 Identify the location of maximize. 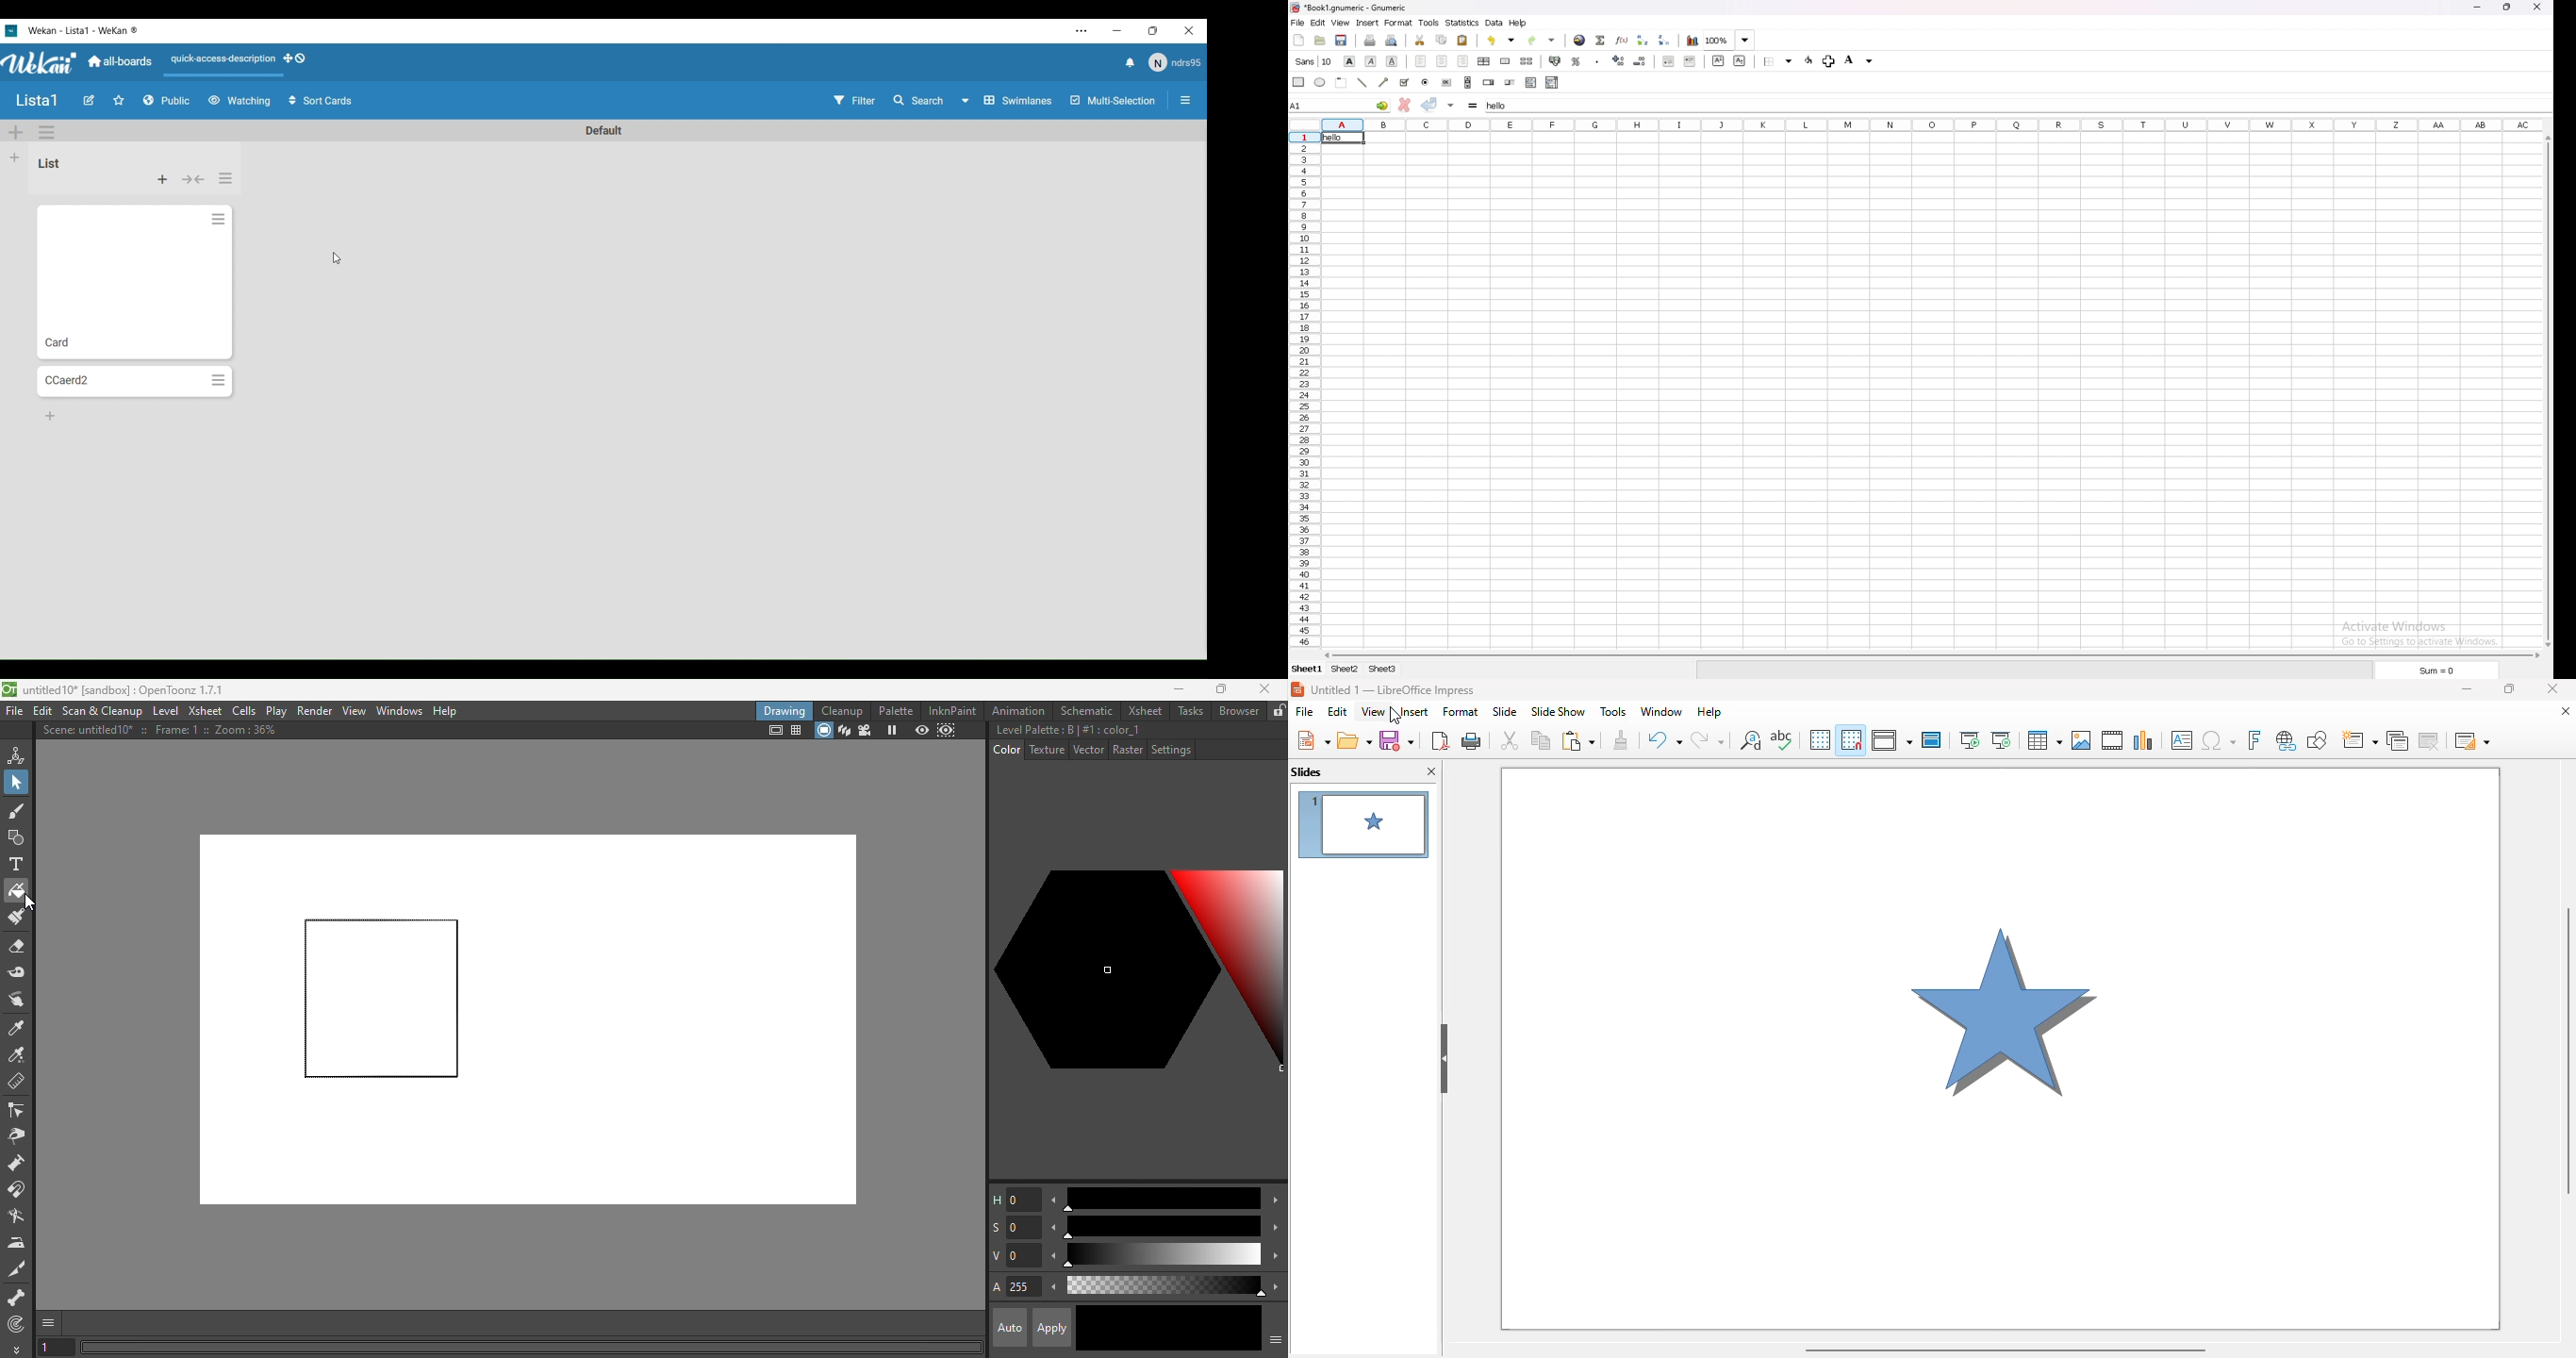
(2508, 688).